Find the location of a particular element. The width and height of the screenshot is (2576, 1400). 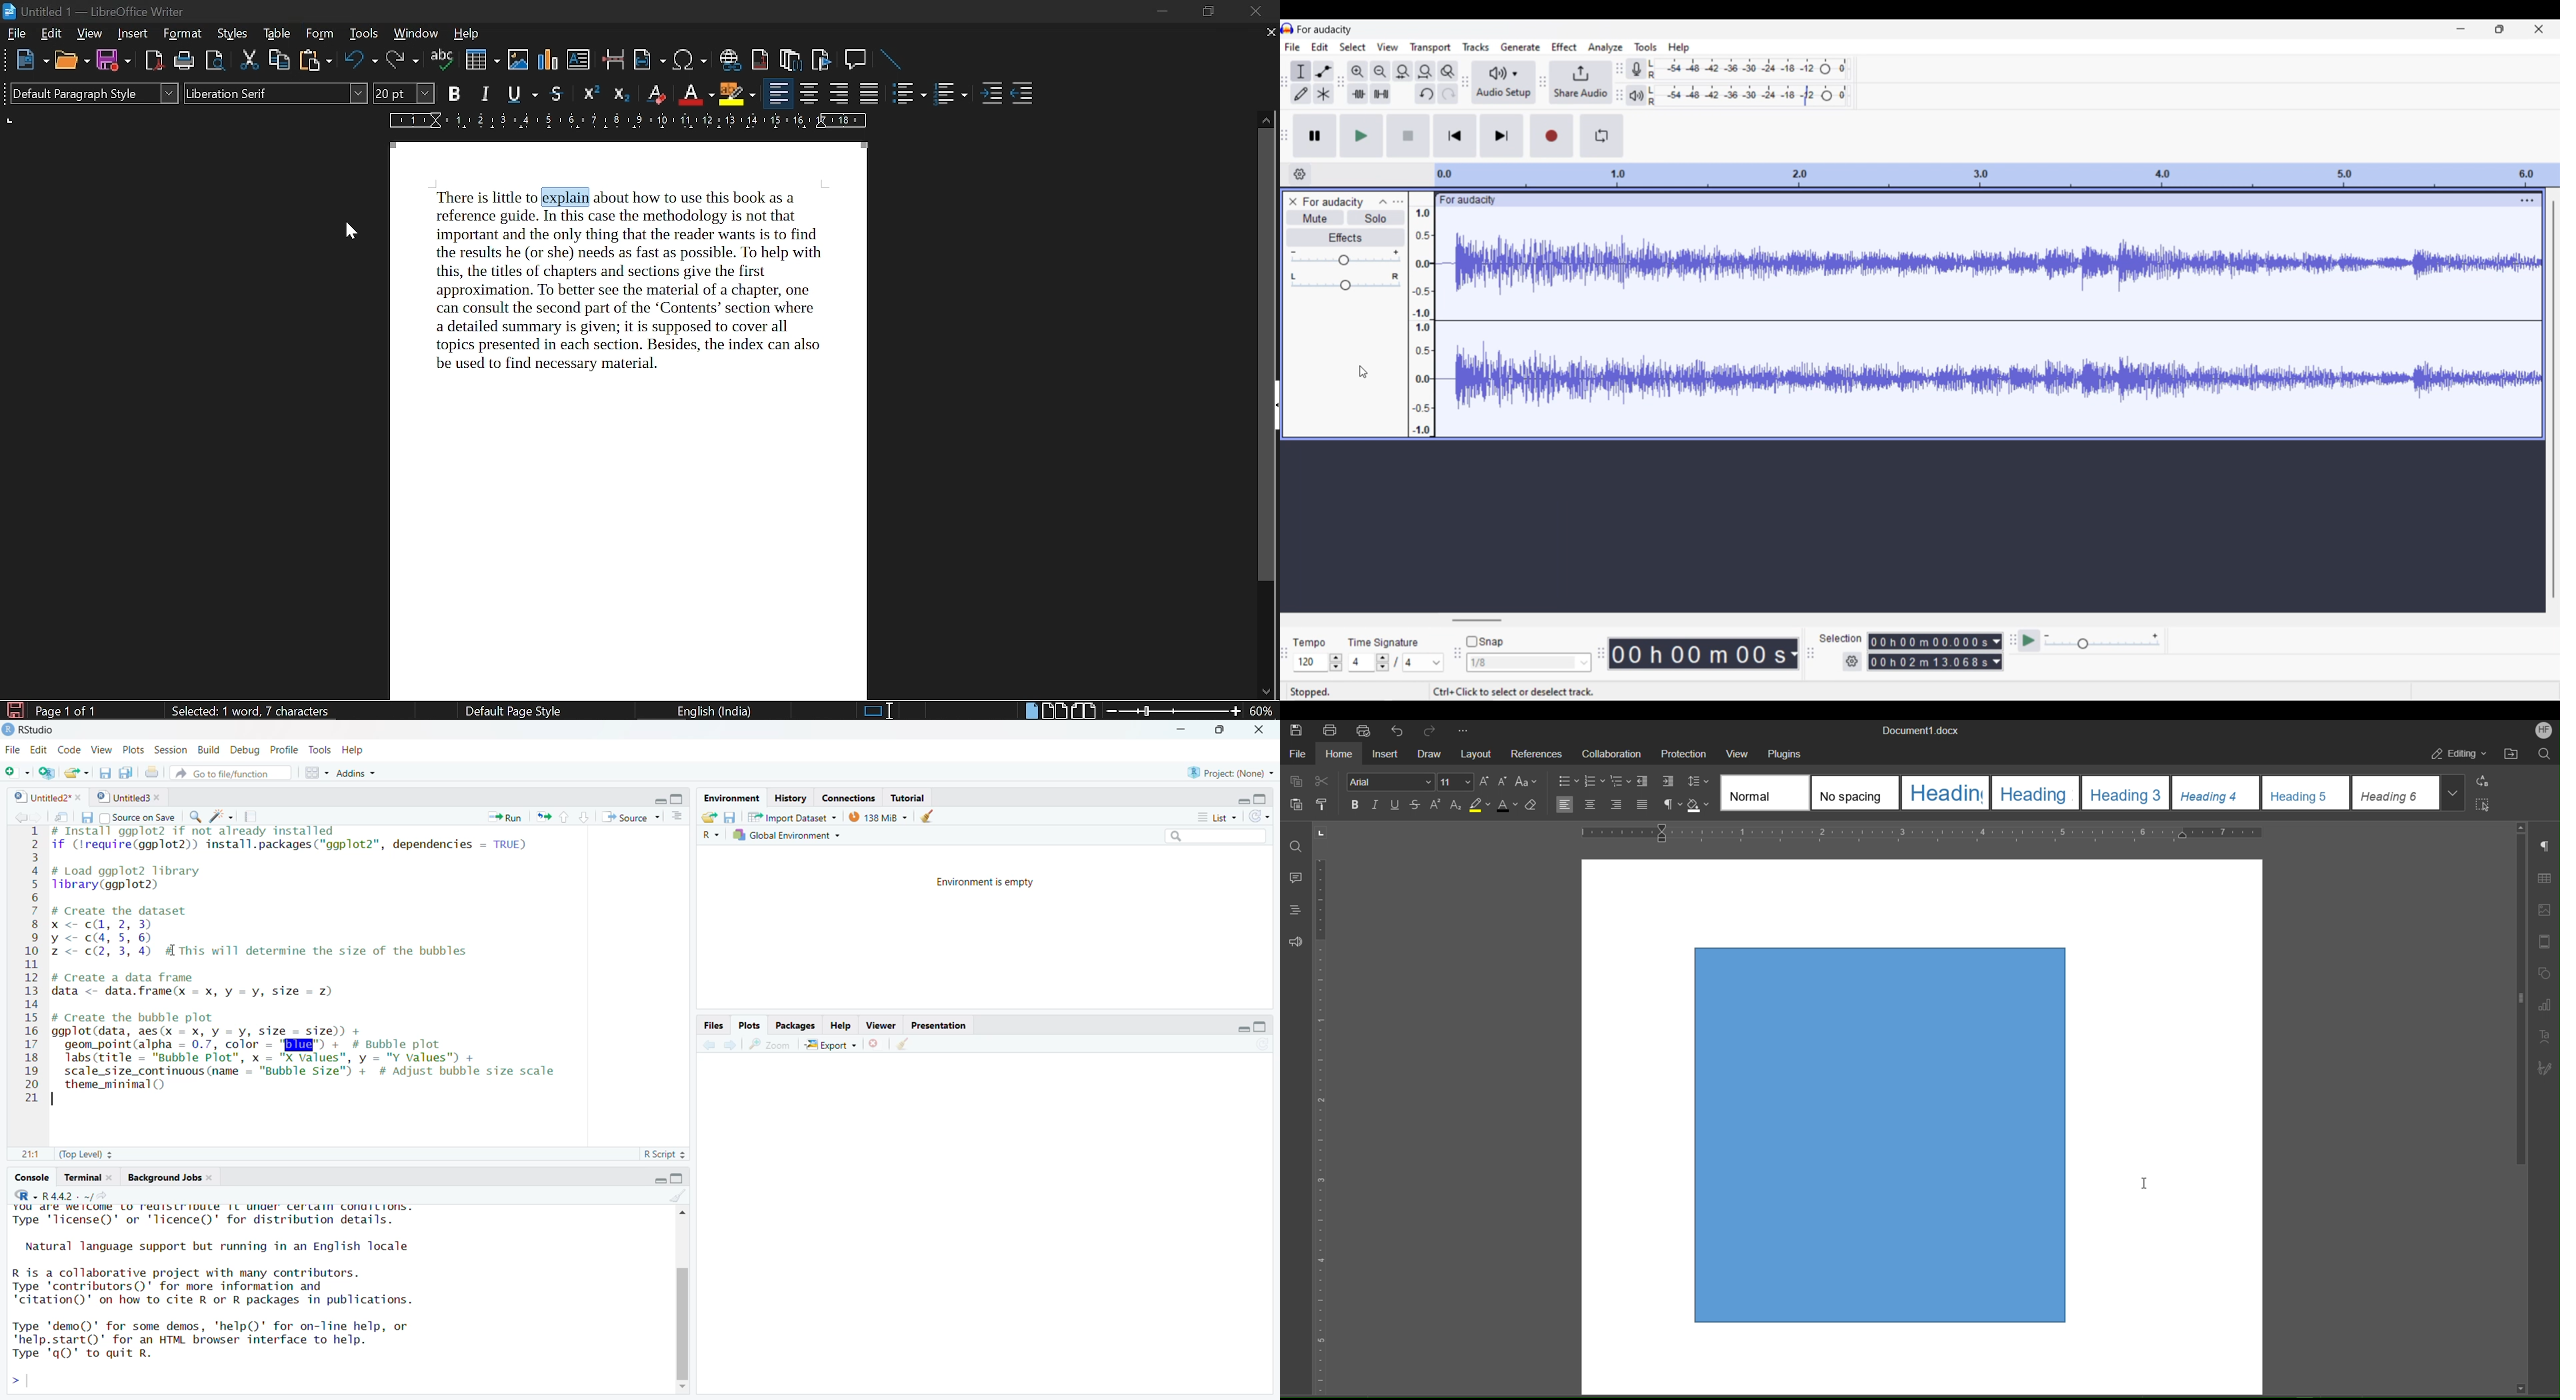

YOU dre Welcome LO reuisirioute IL under Certdin conaiLions.

Type 'license()' or 'licence()' for distribution details.
Natural language support but running in an English locale

R is a collaborative project with many contributors.

Type 'contributors()' for more information and

"citation()' on how to cite R or R packages in publications.

Type 'demo()' for some demos, 'help()' for on-line help, or

'help.start()’ for an HTML browser interface to help.

Type 'qQ)' to quit R.

> is located at coordinates (313, 1299).